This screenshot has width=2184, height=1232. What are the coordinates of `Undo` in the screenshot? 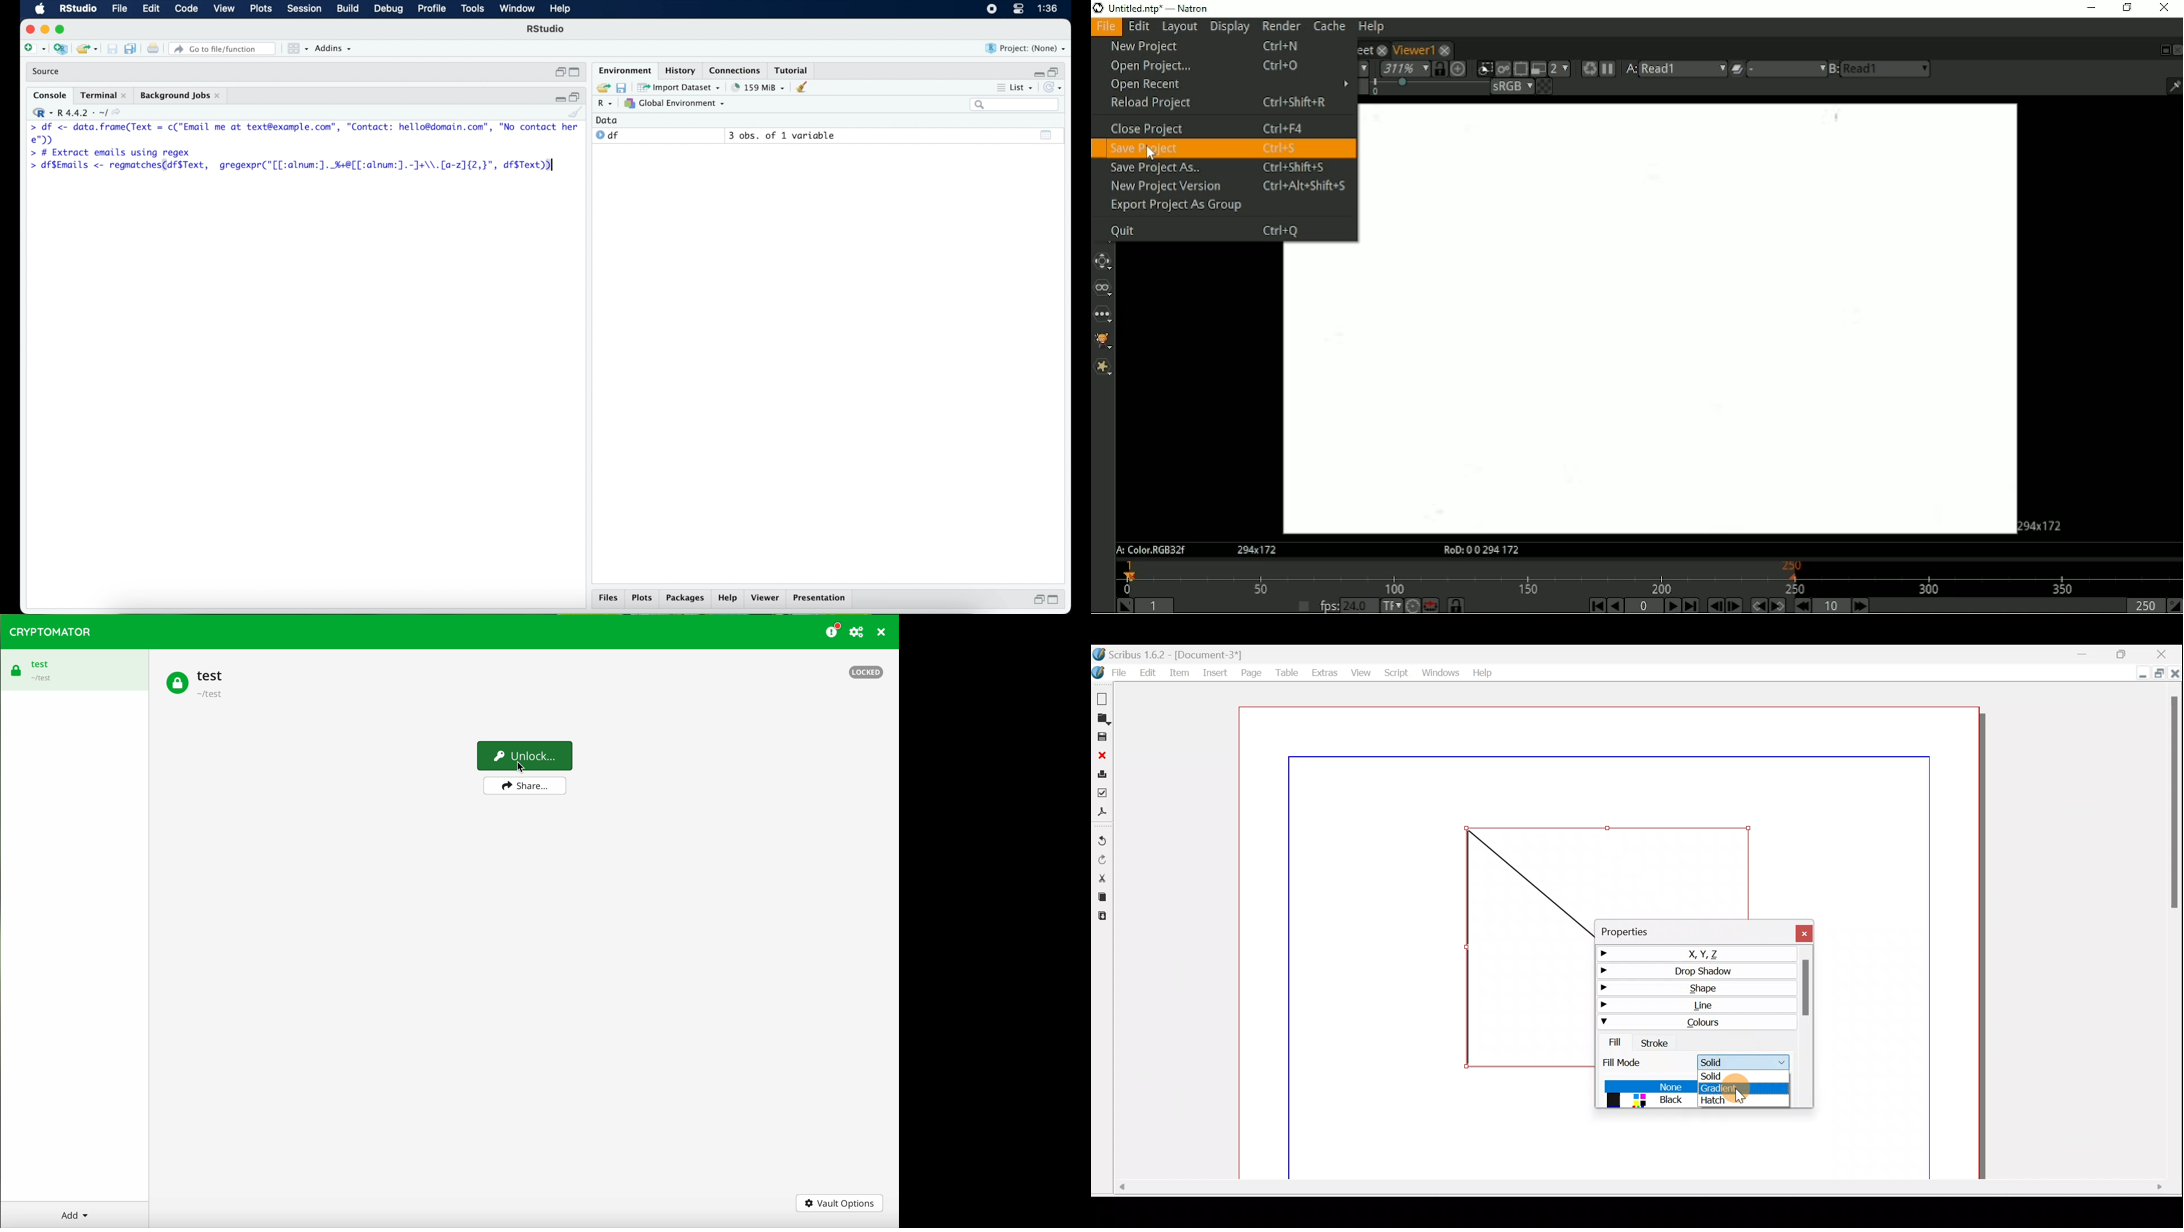 It's located at (1104, 837).